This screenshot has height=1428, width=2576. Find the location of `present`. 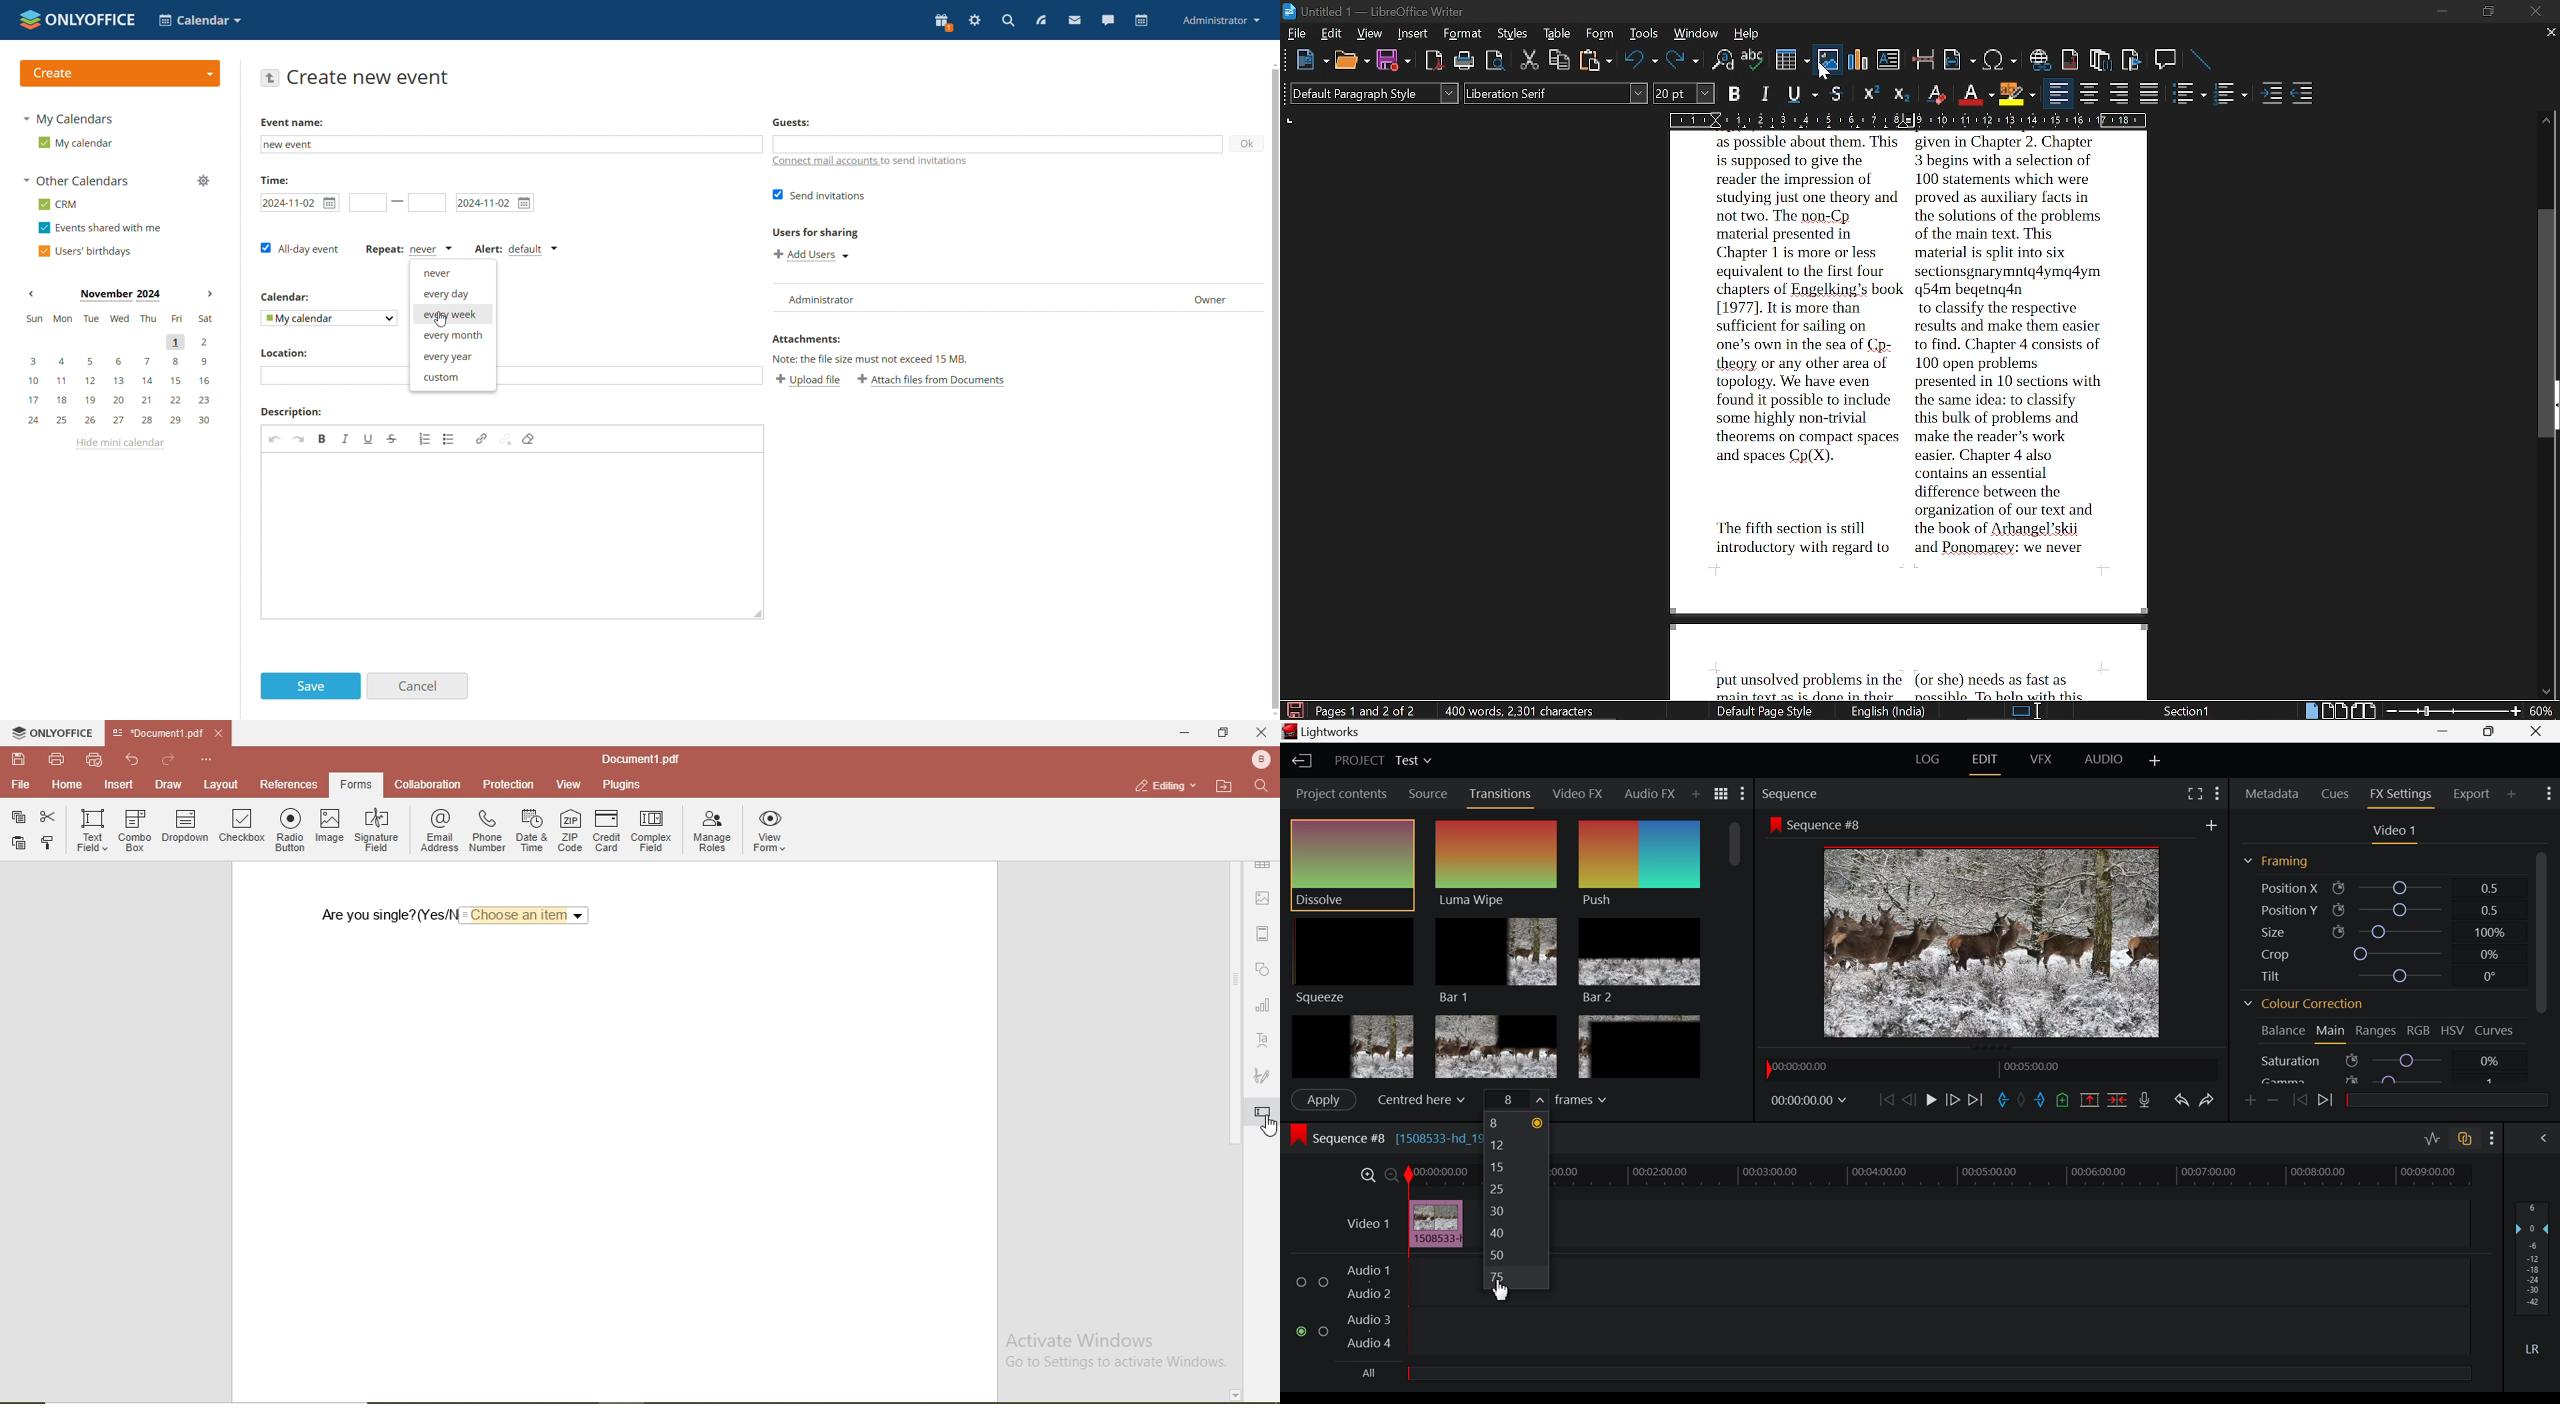

present is located at coordinates (943, 23).